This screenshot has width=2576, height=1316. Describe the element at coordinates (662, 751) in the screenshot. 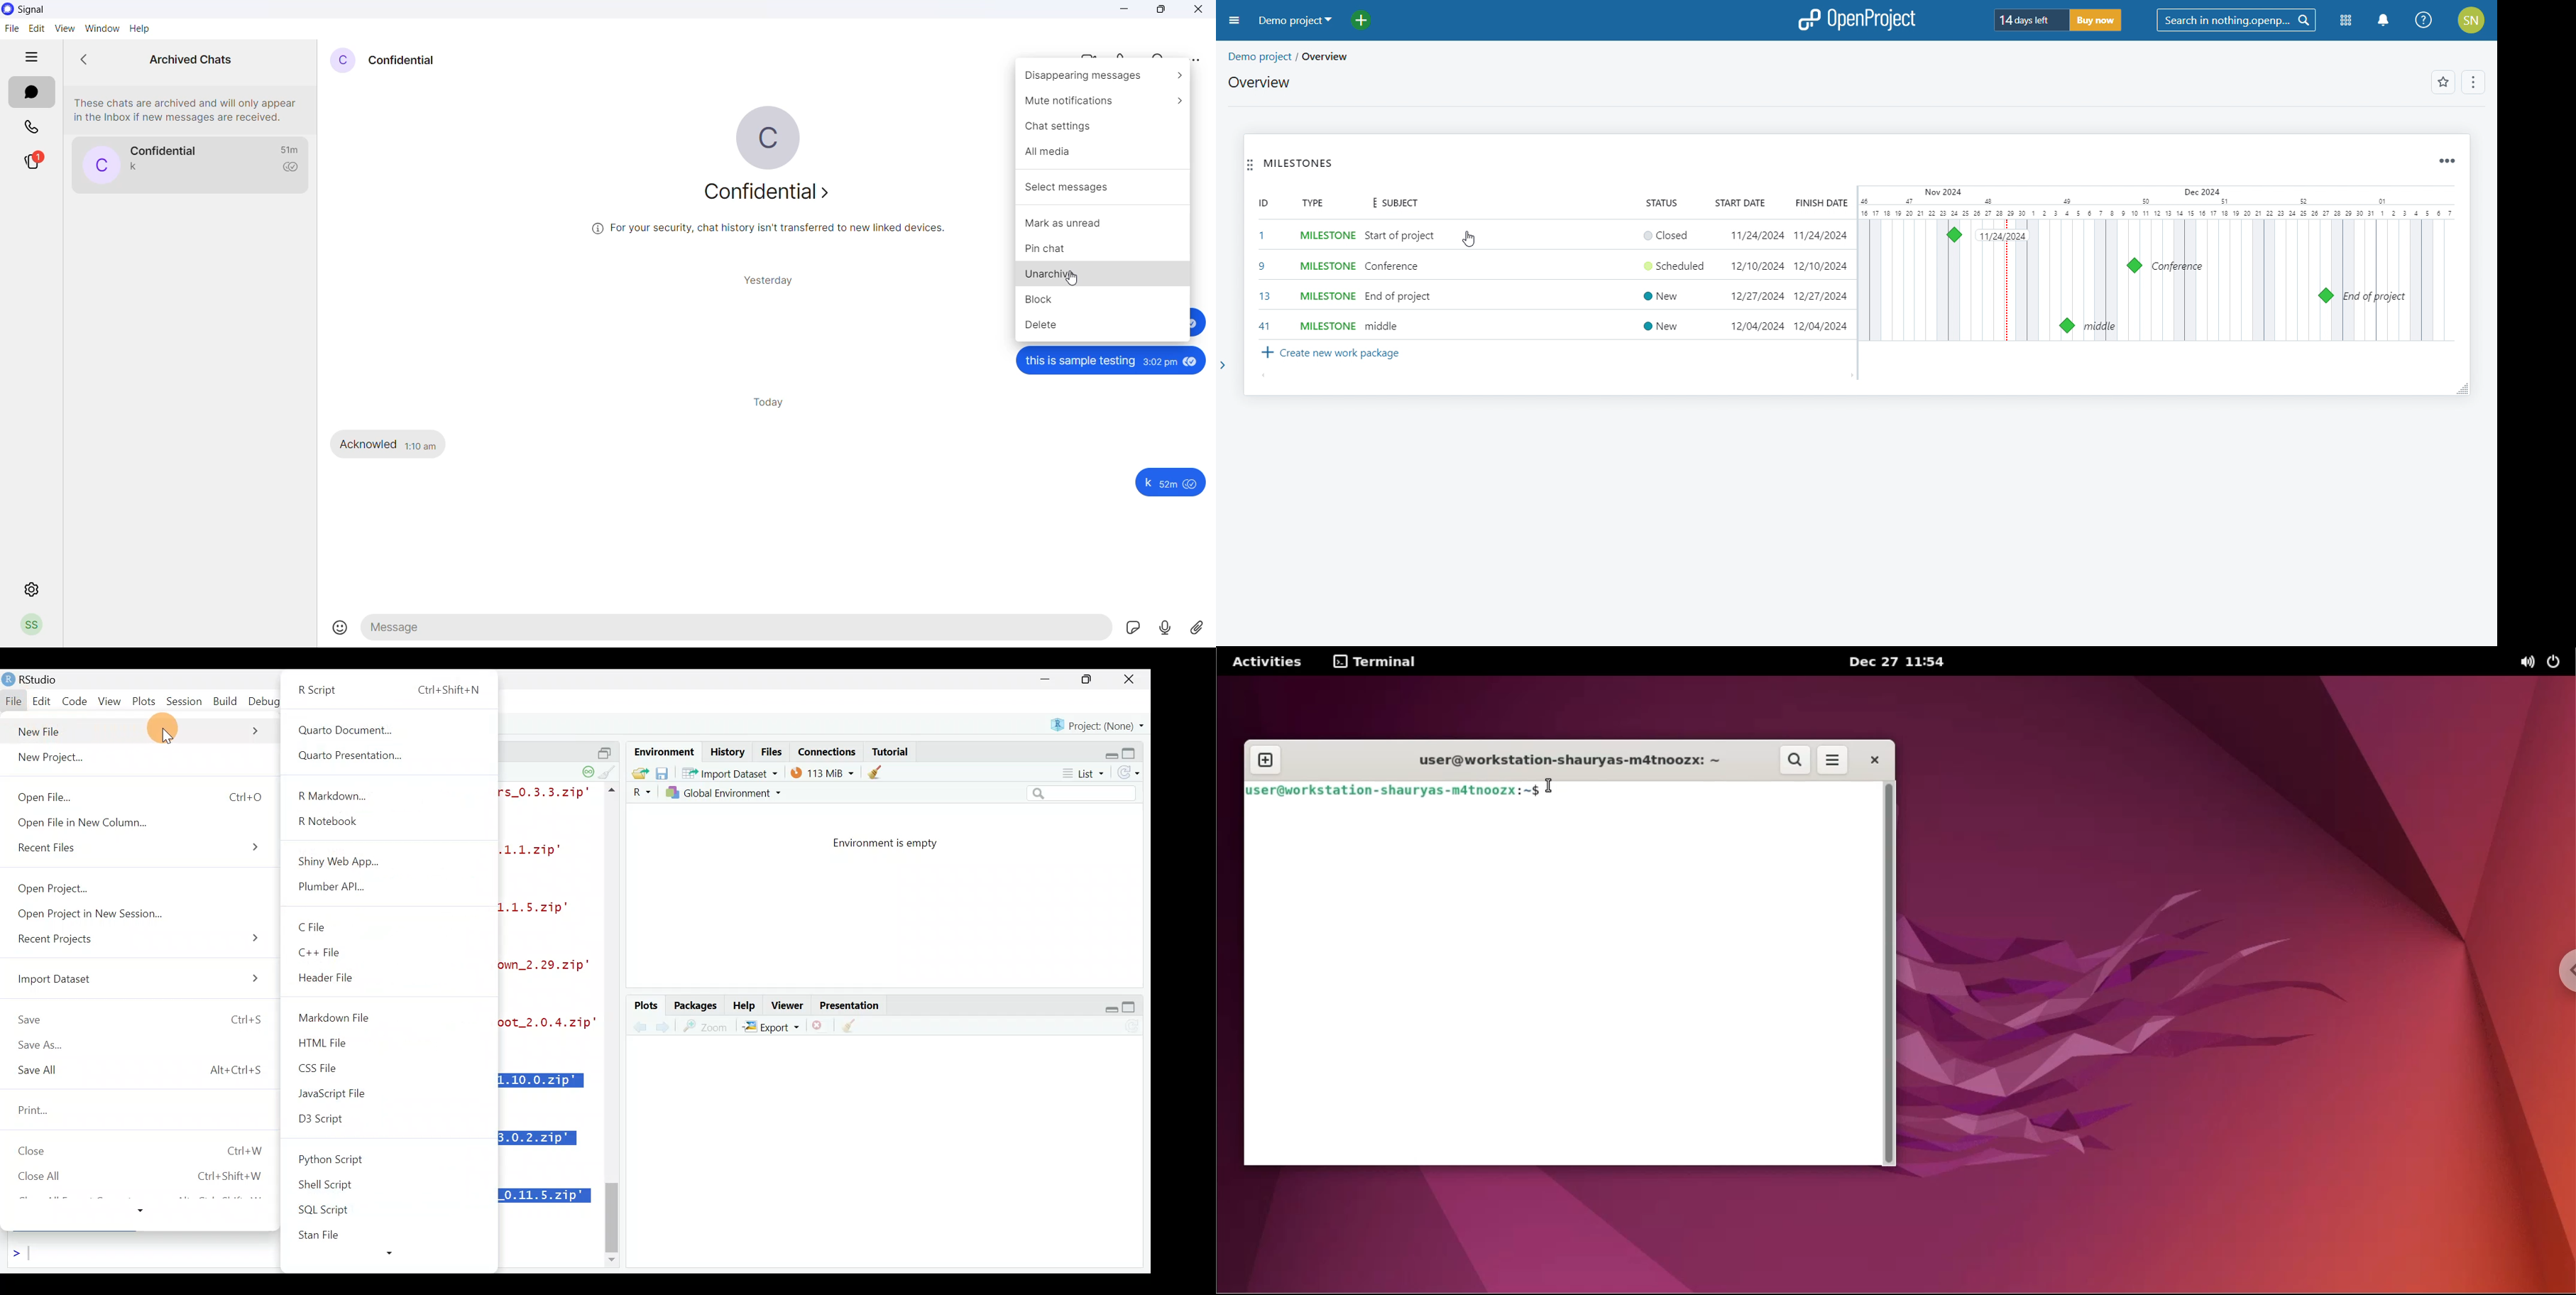

I see `Environment` at that location.